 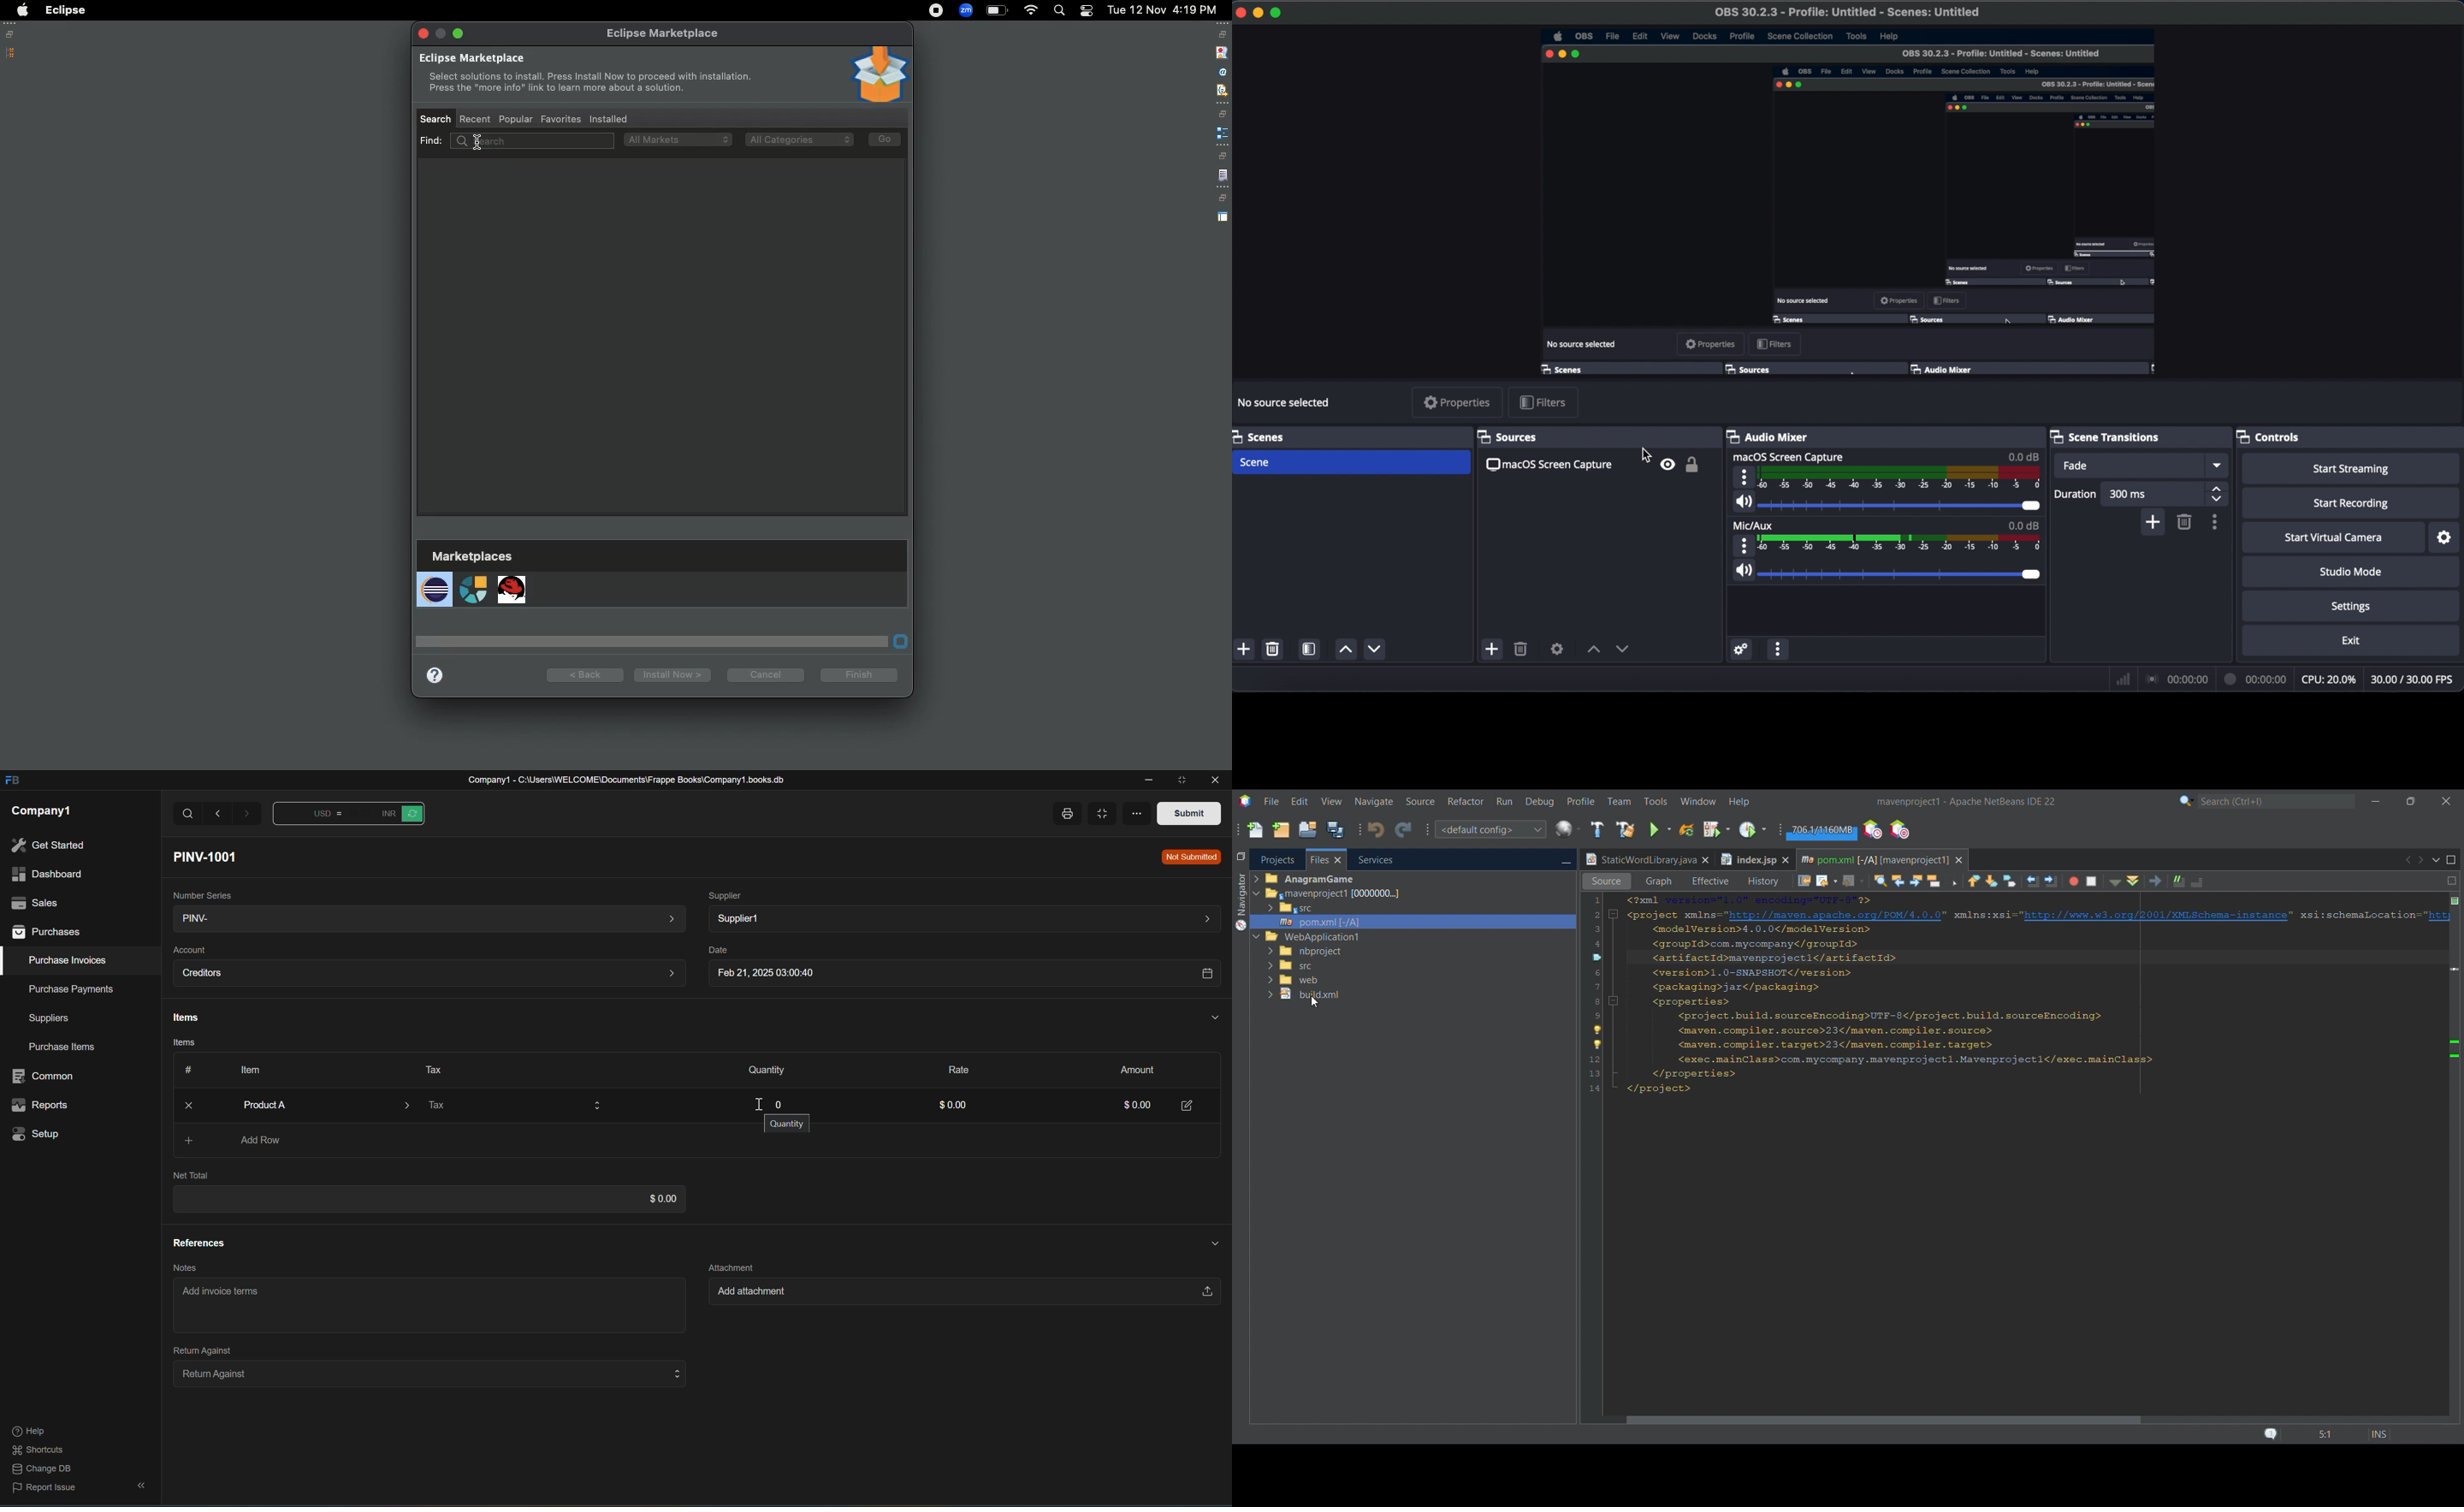 What do you see at coordinates (209, 857) in the screenshot?
I see `PINV-1001` at bounding box center [209, 857].